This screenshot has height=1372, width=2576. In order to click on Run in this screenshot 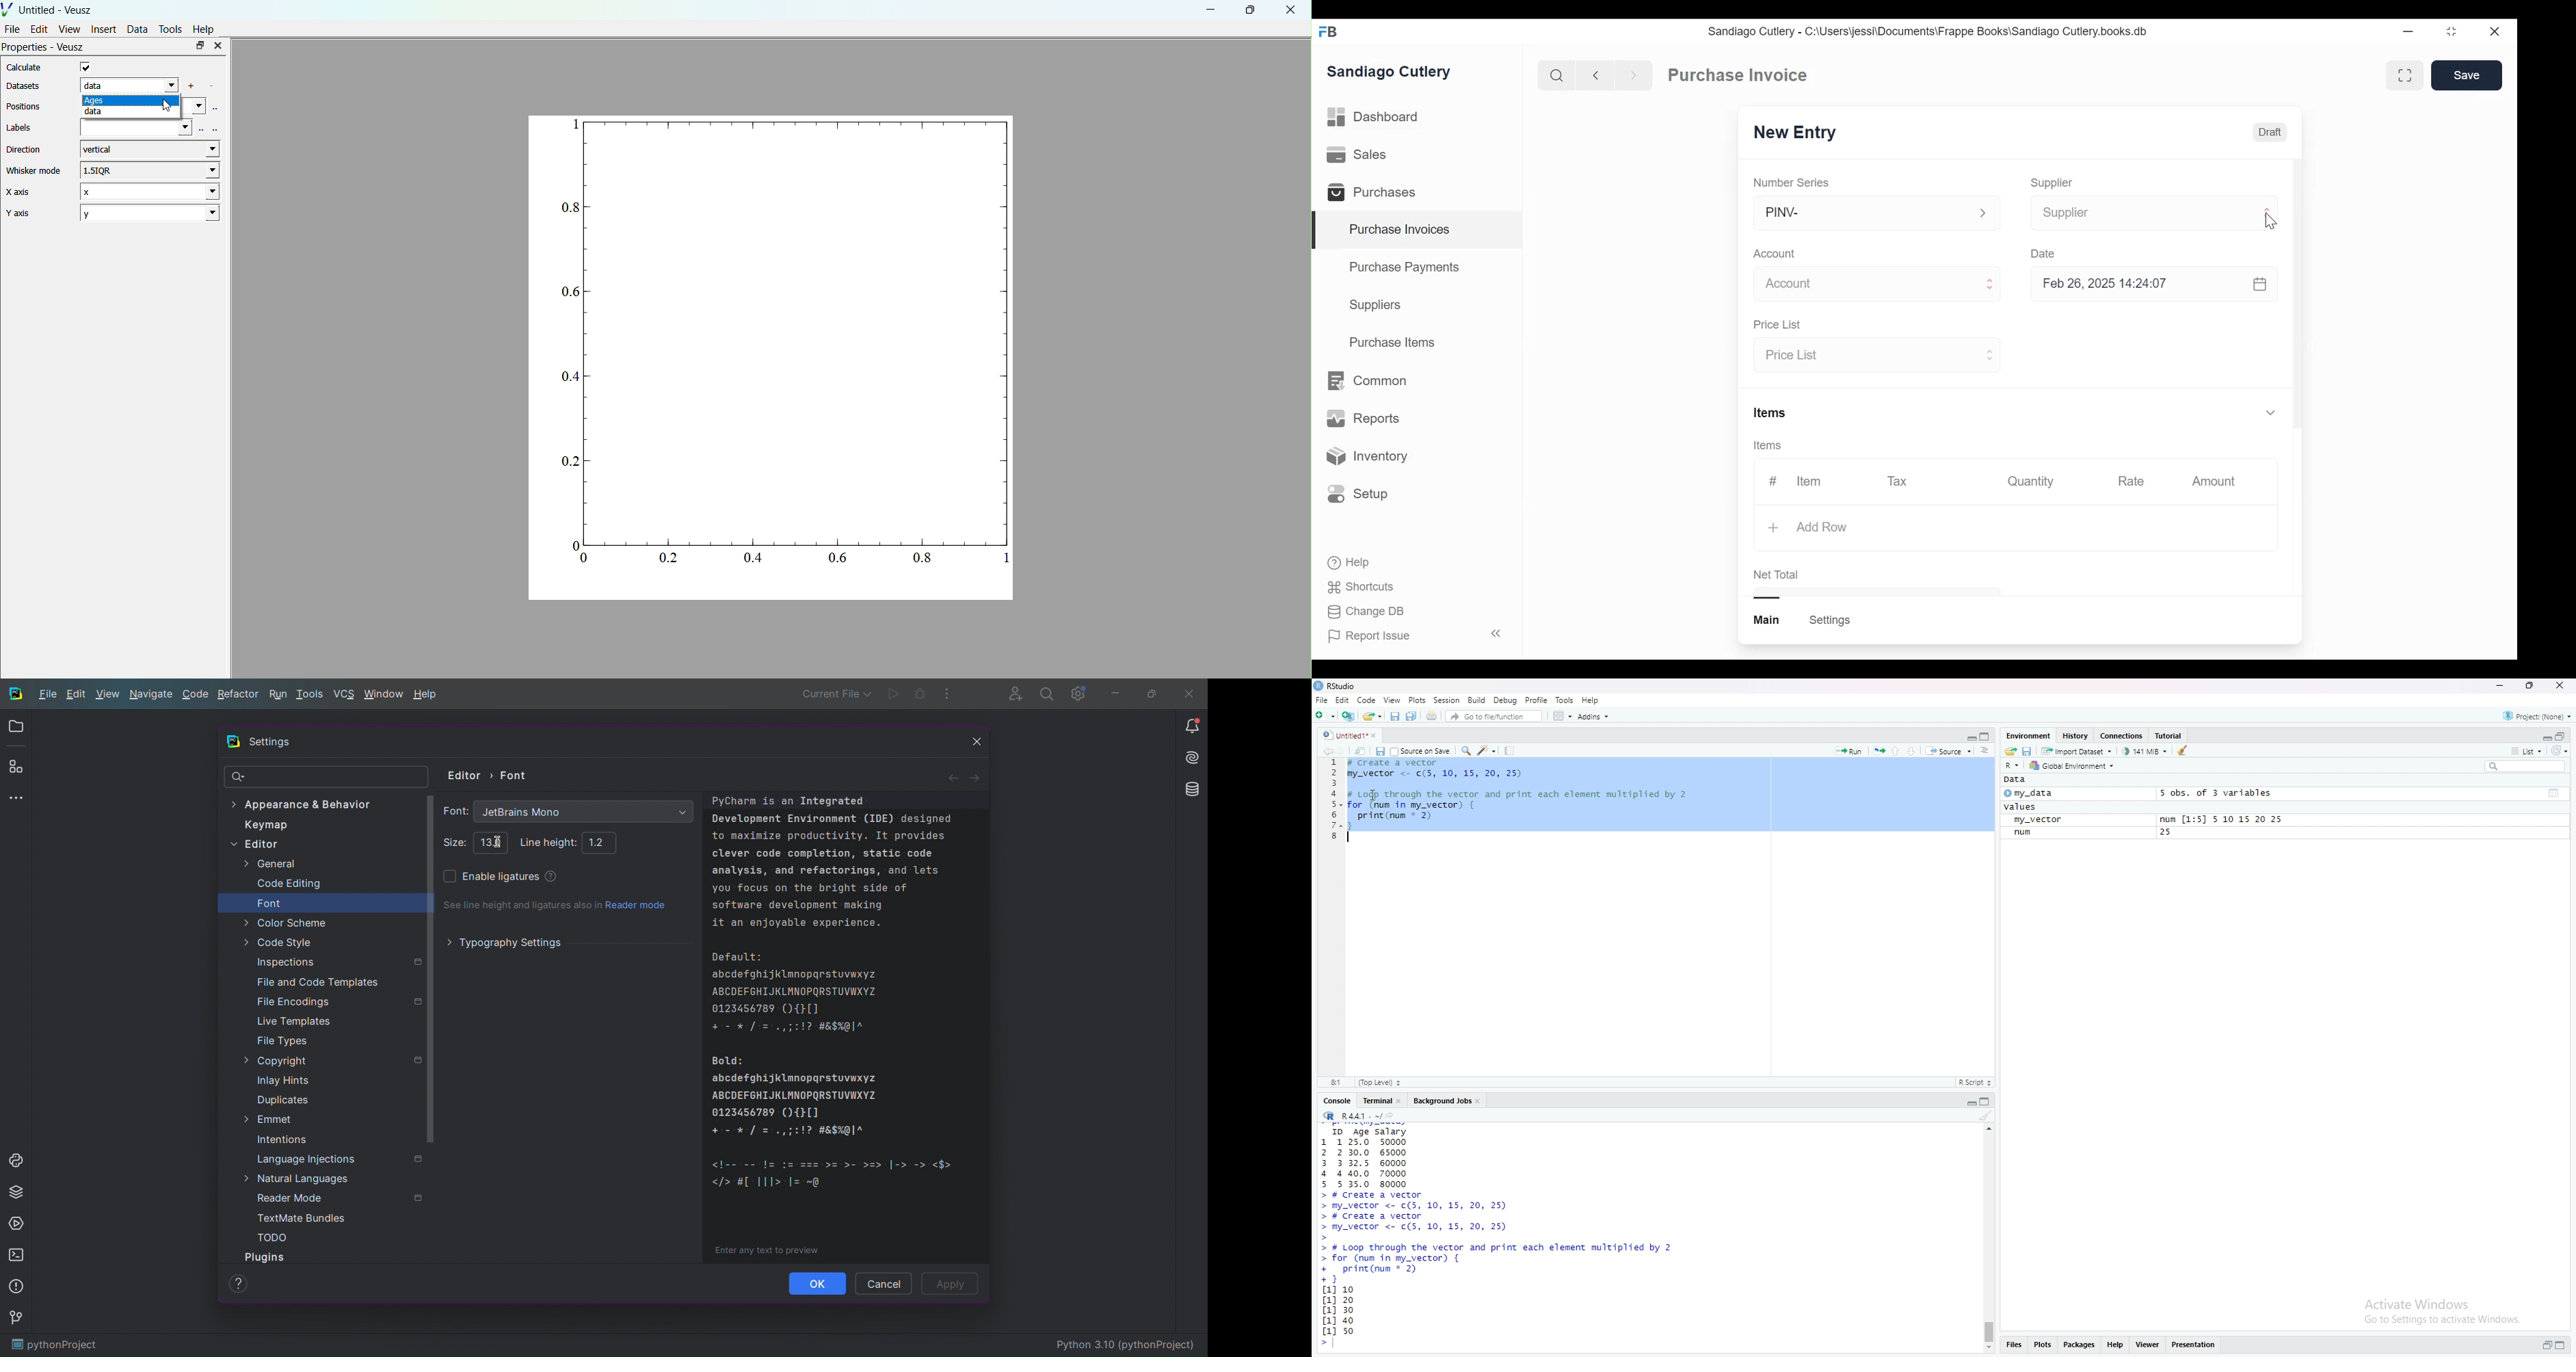, I will do `click(1850, 750)`.